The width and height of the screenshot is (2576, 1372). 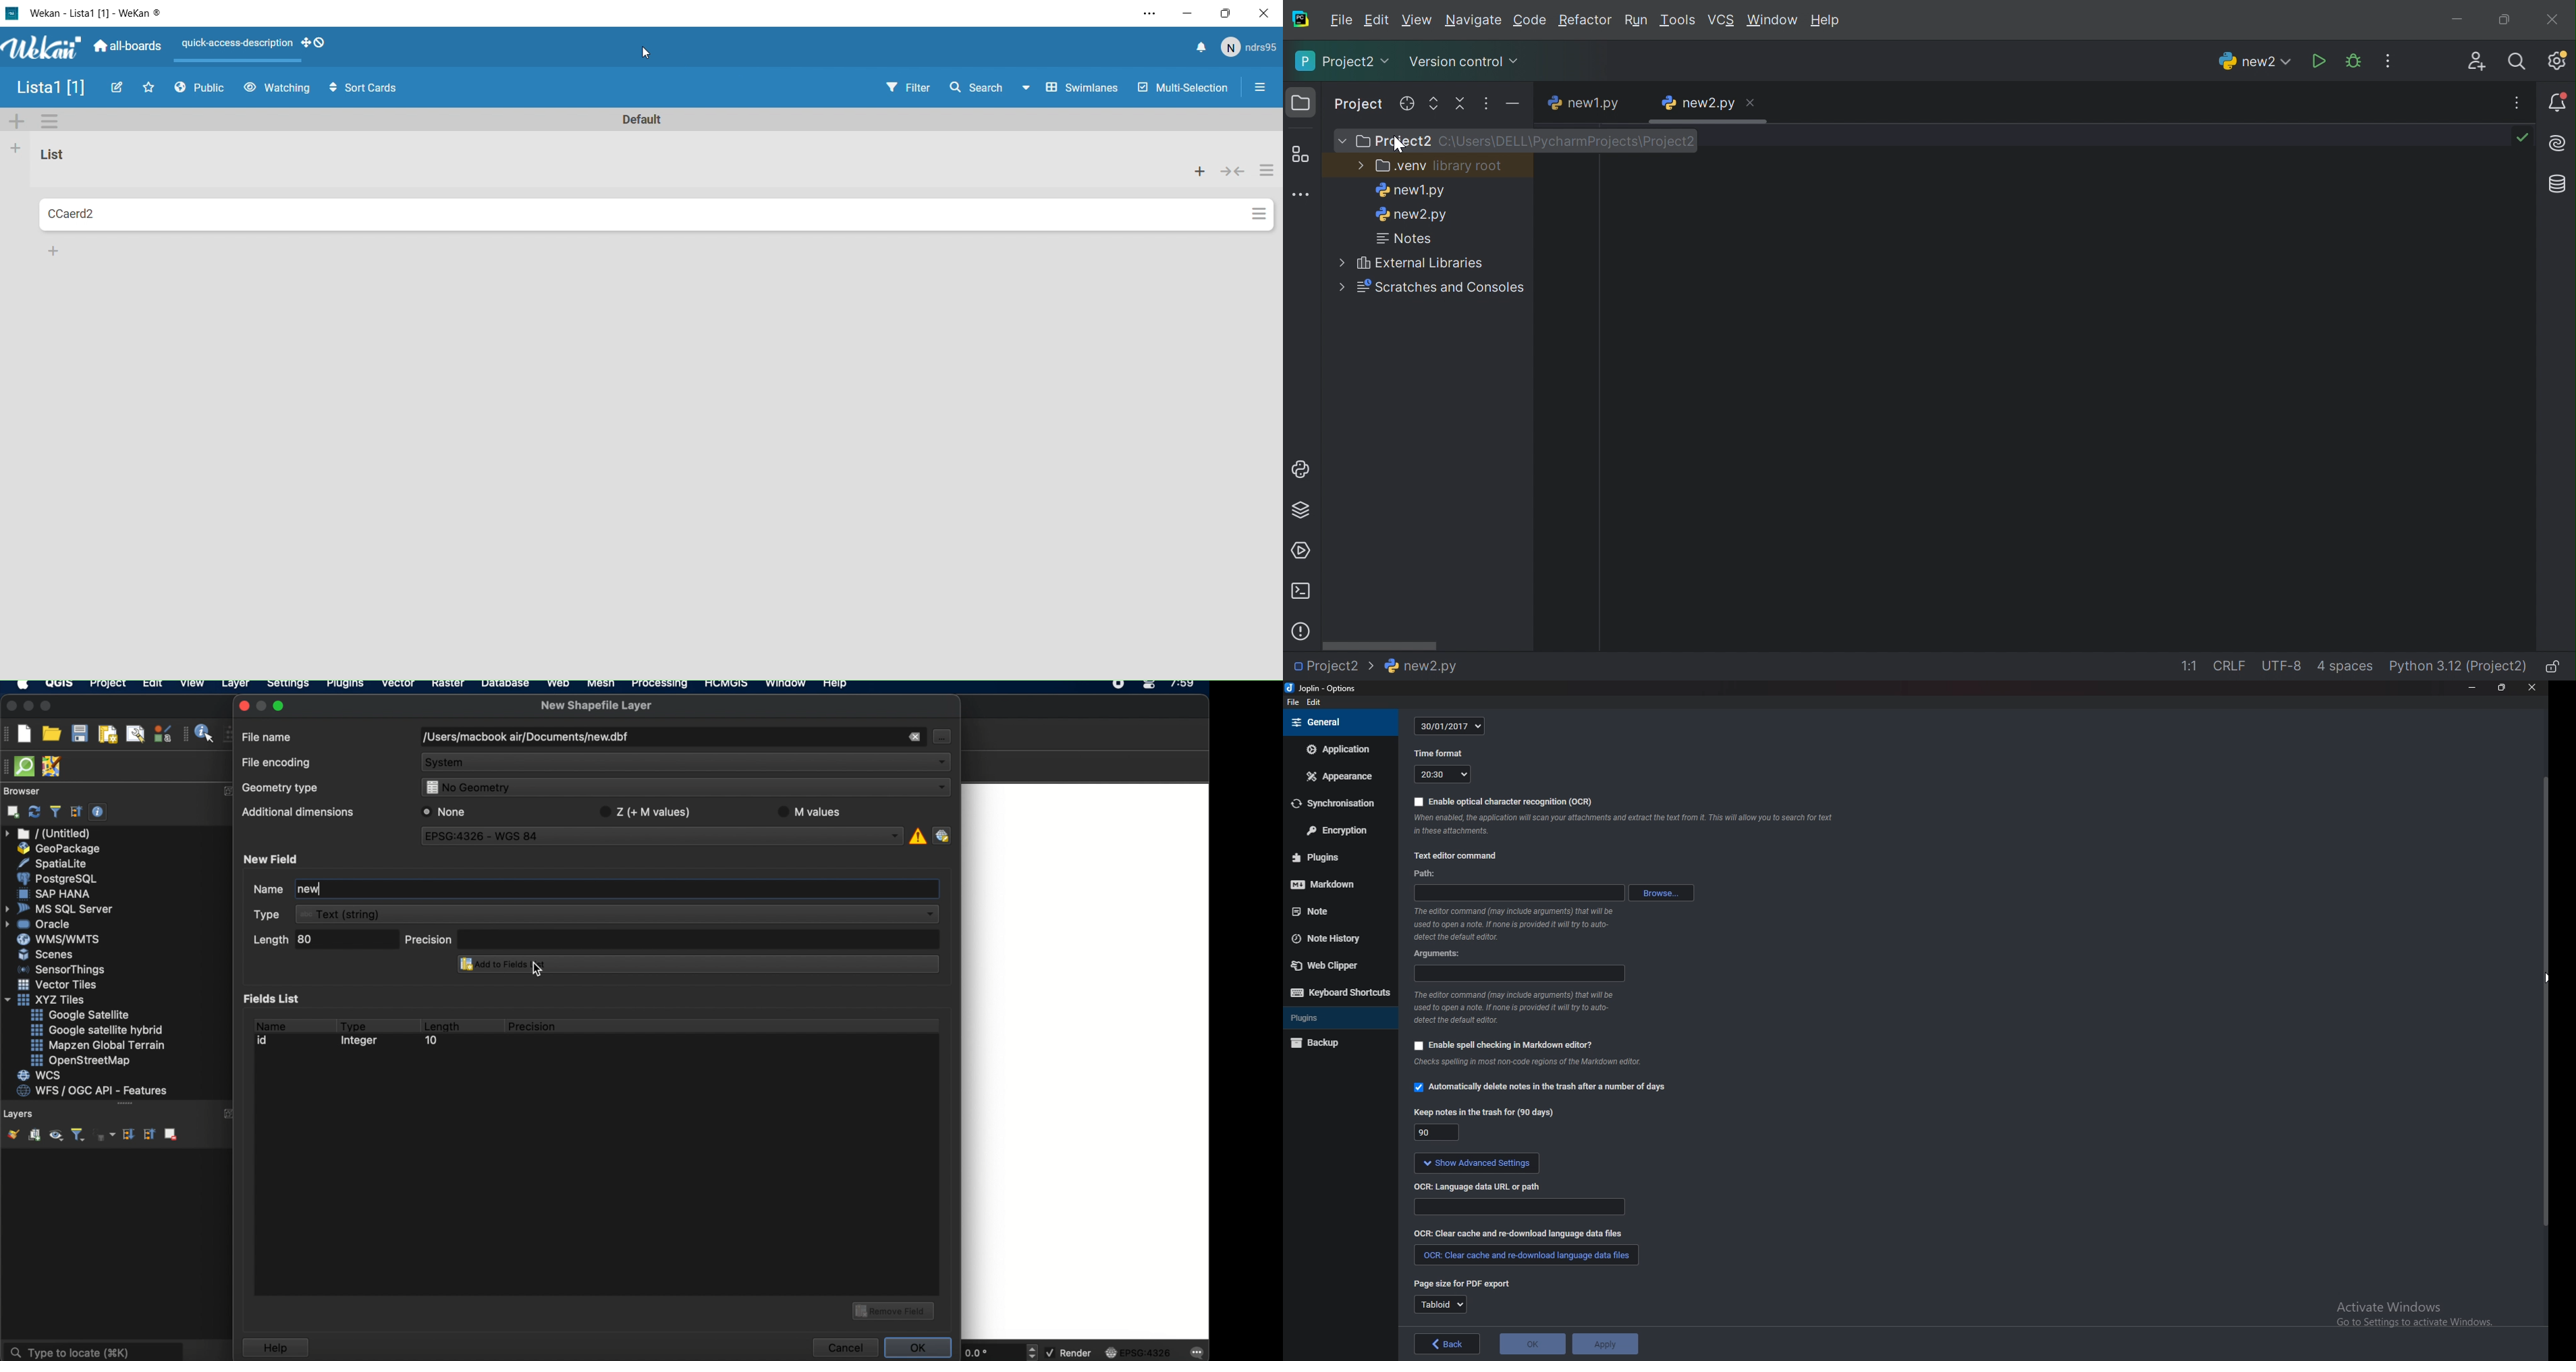 I want to click on Settings, so click(x=53, y=120).